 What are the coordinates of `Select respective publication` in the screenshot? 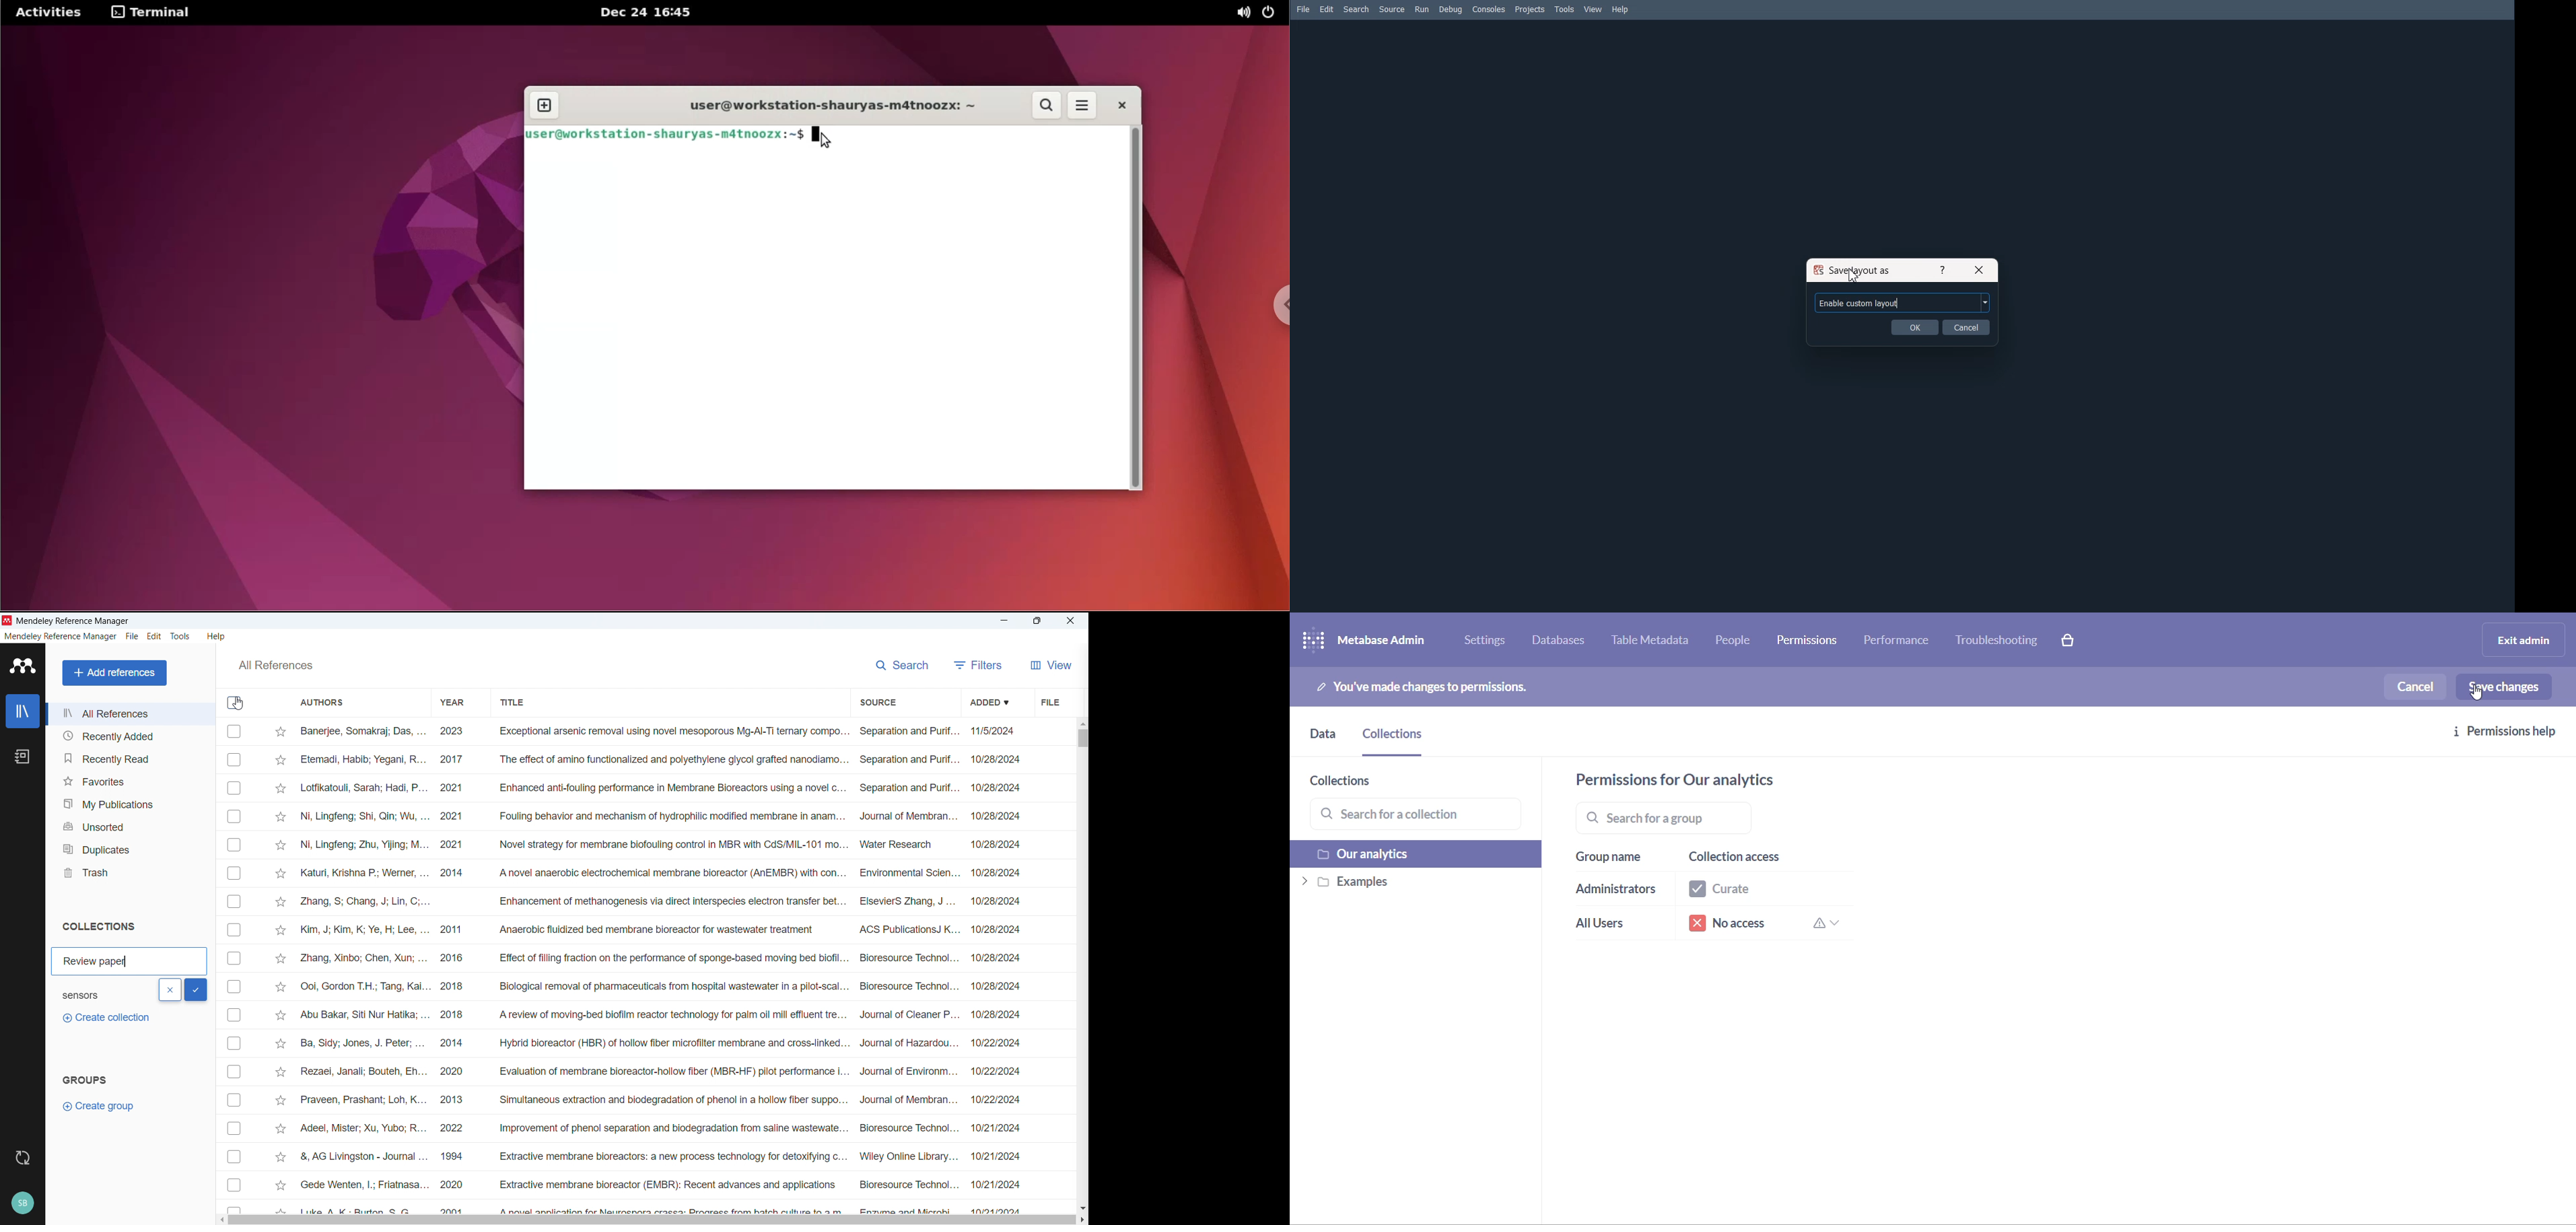 It's located at (234, 1072).